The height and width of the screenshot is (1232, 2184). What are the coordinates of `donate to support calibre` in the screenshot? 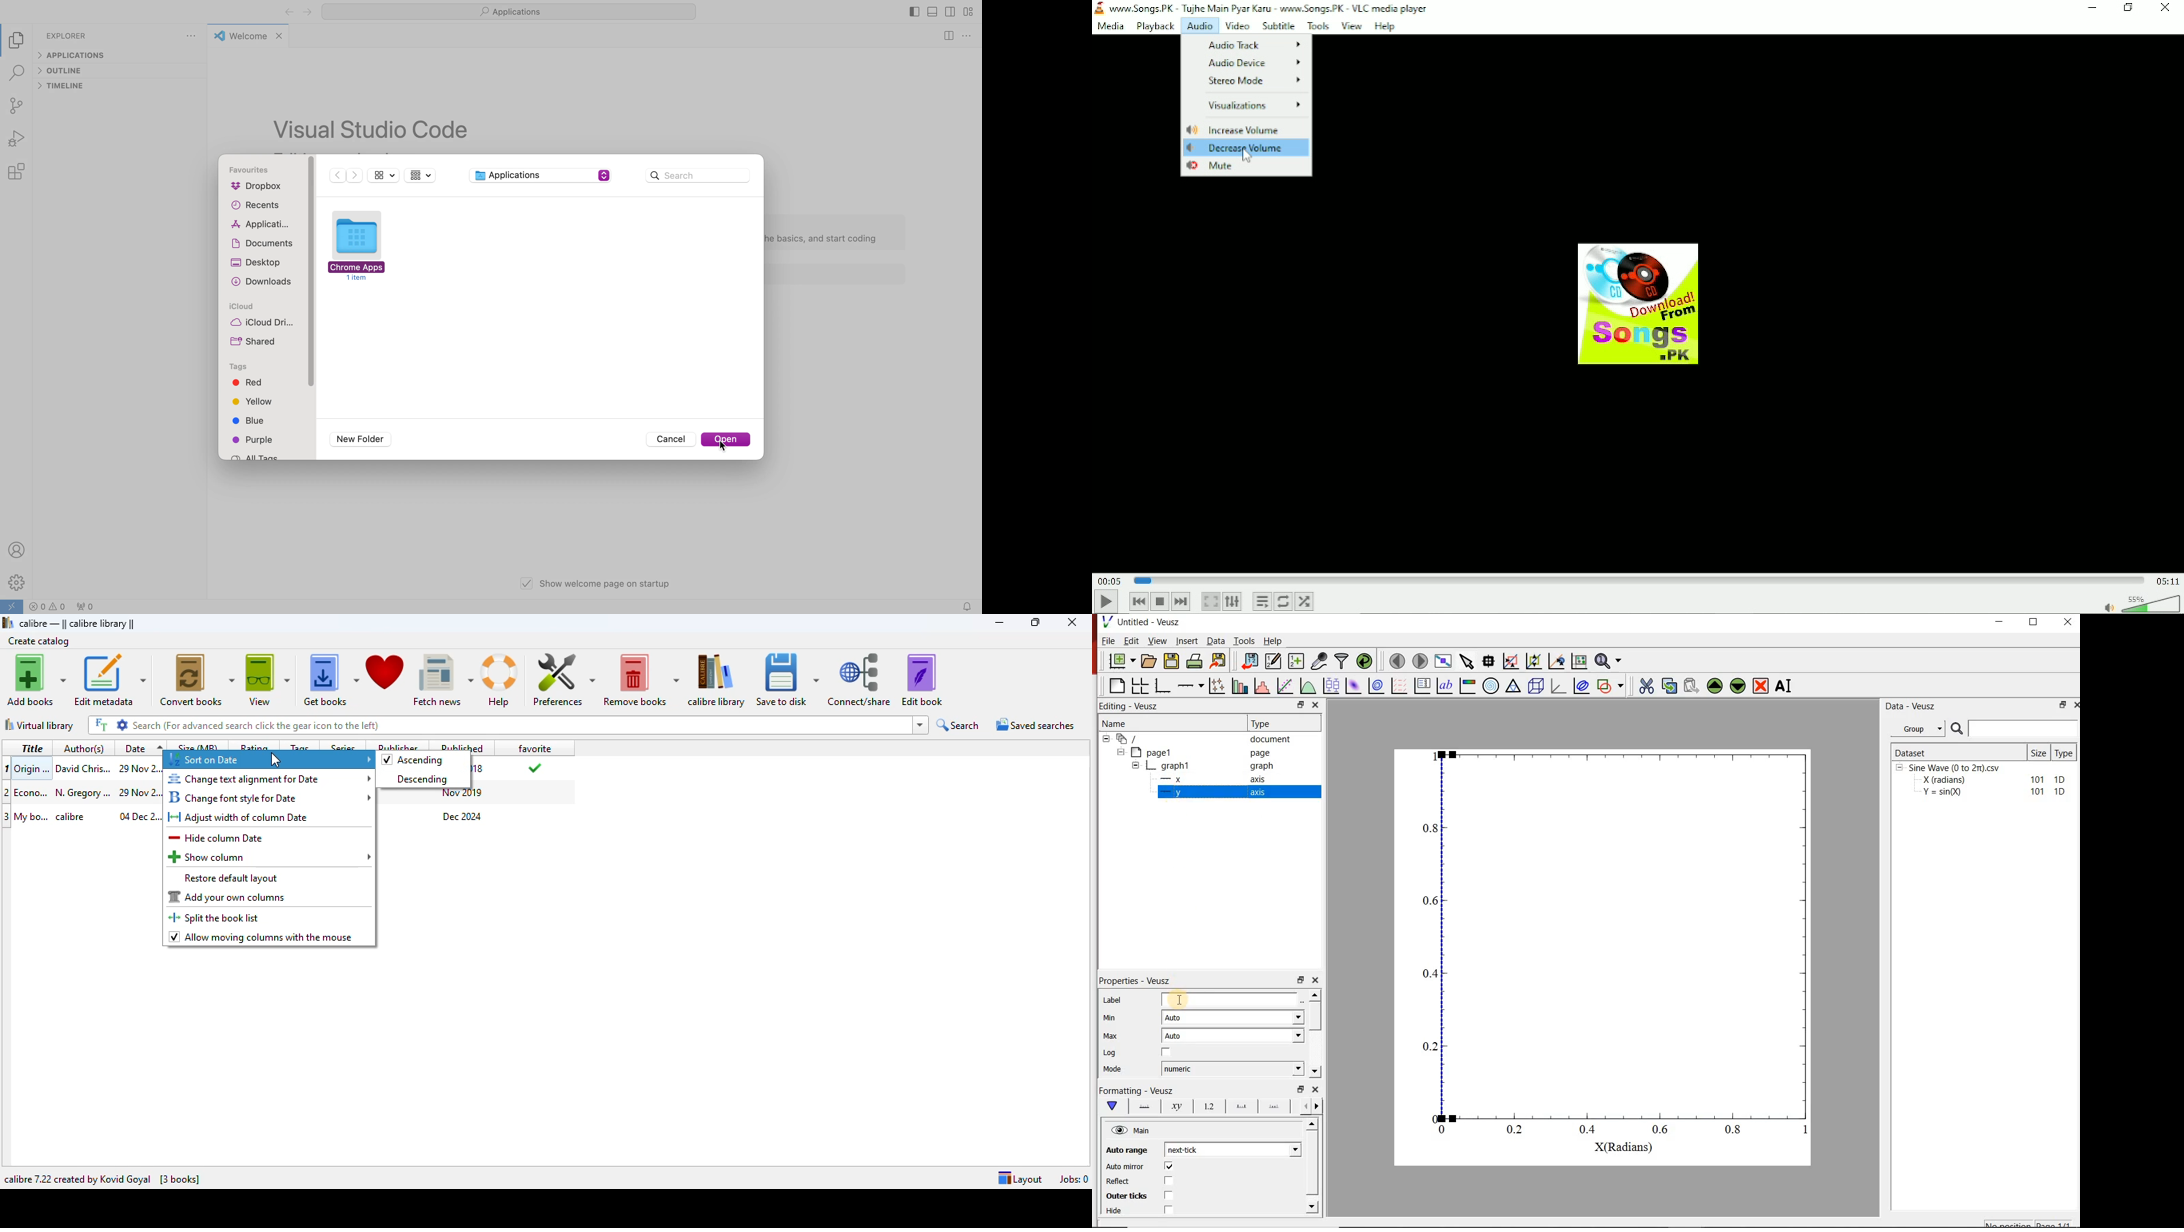 It's located at (385, 673).